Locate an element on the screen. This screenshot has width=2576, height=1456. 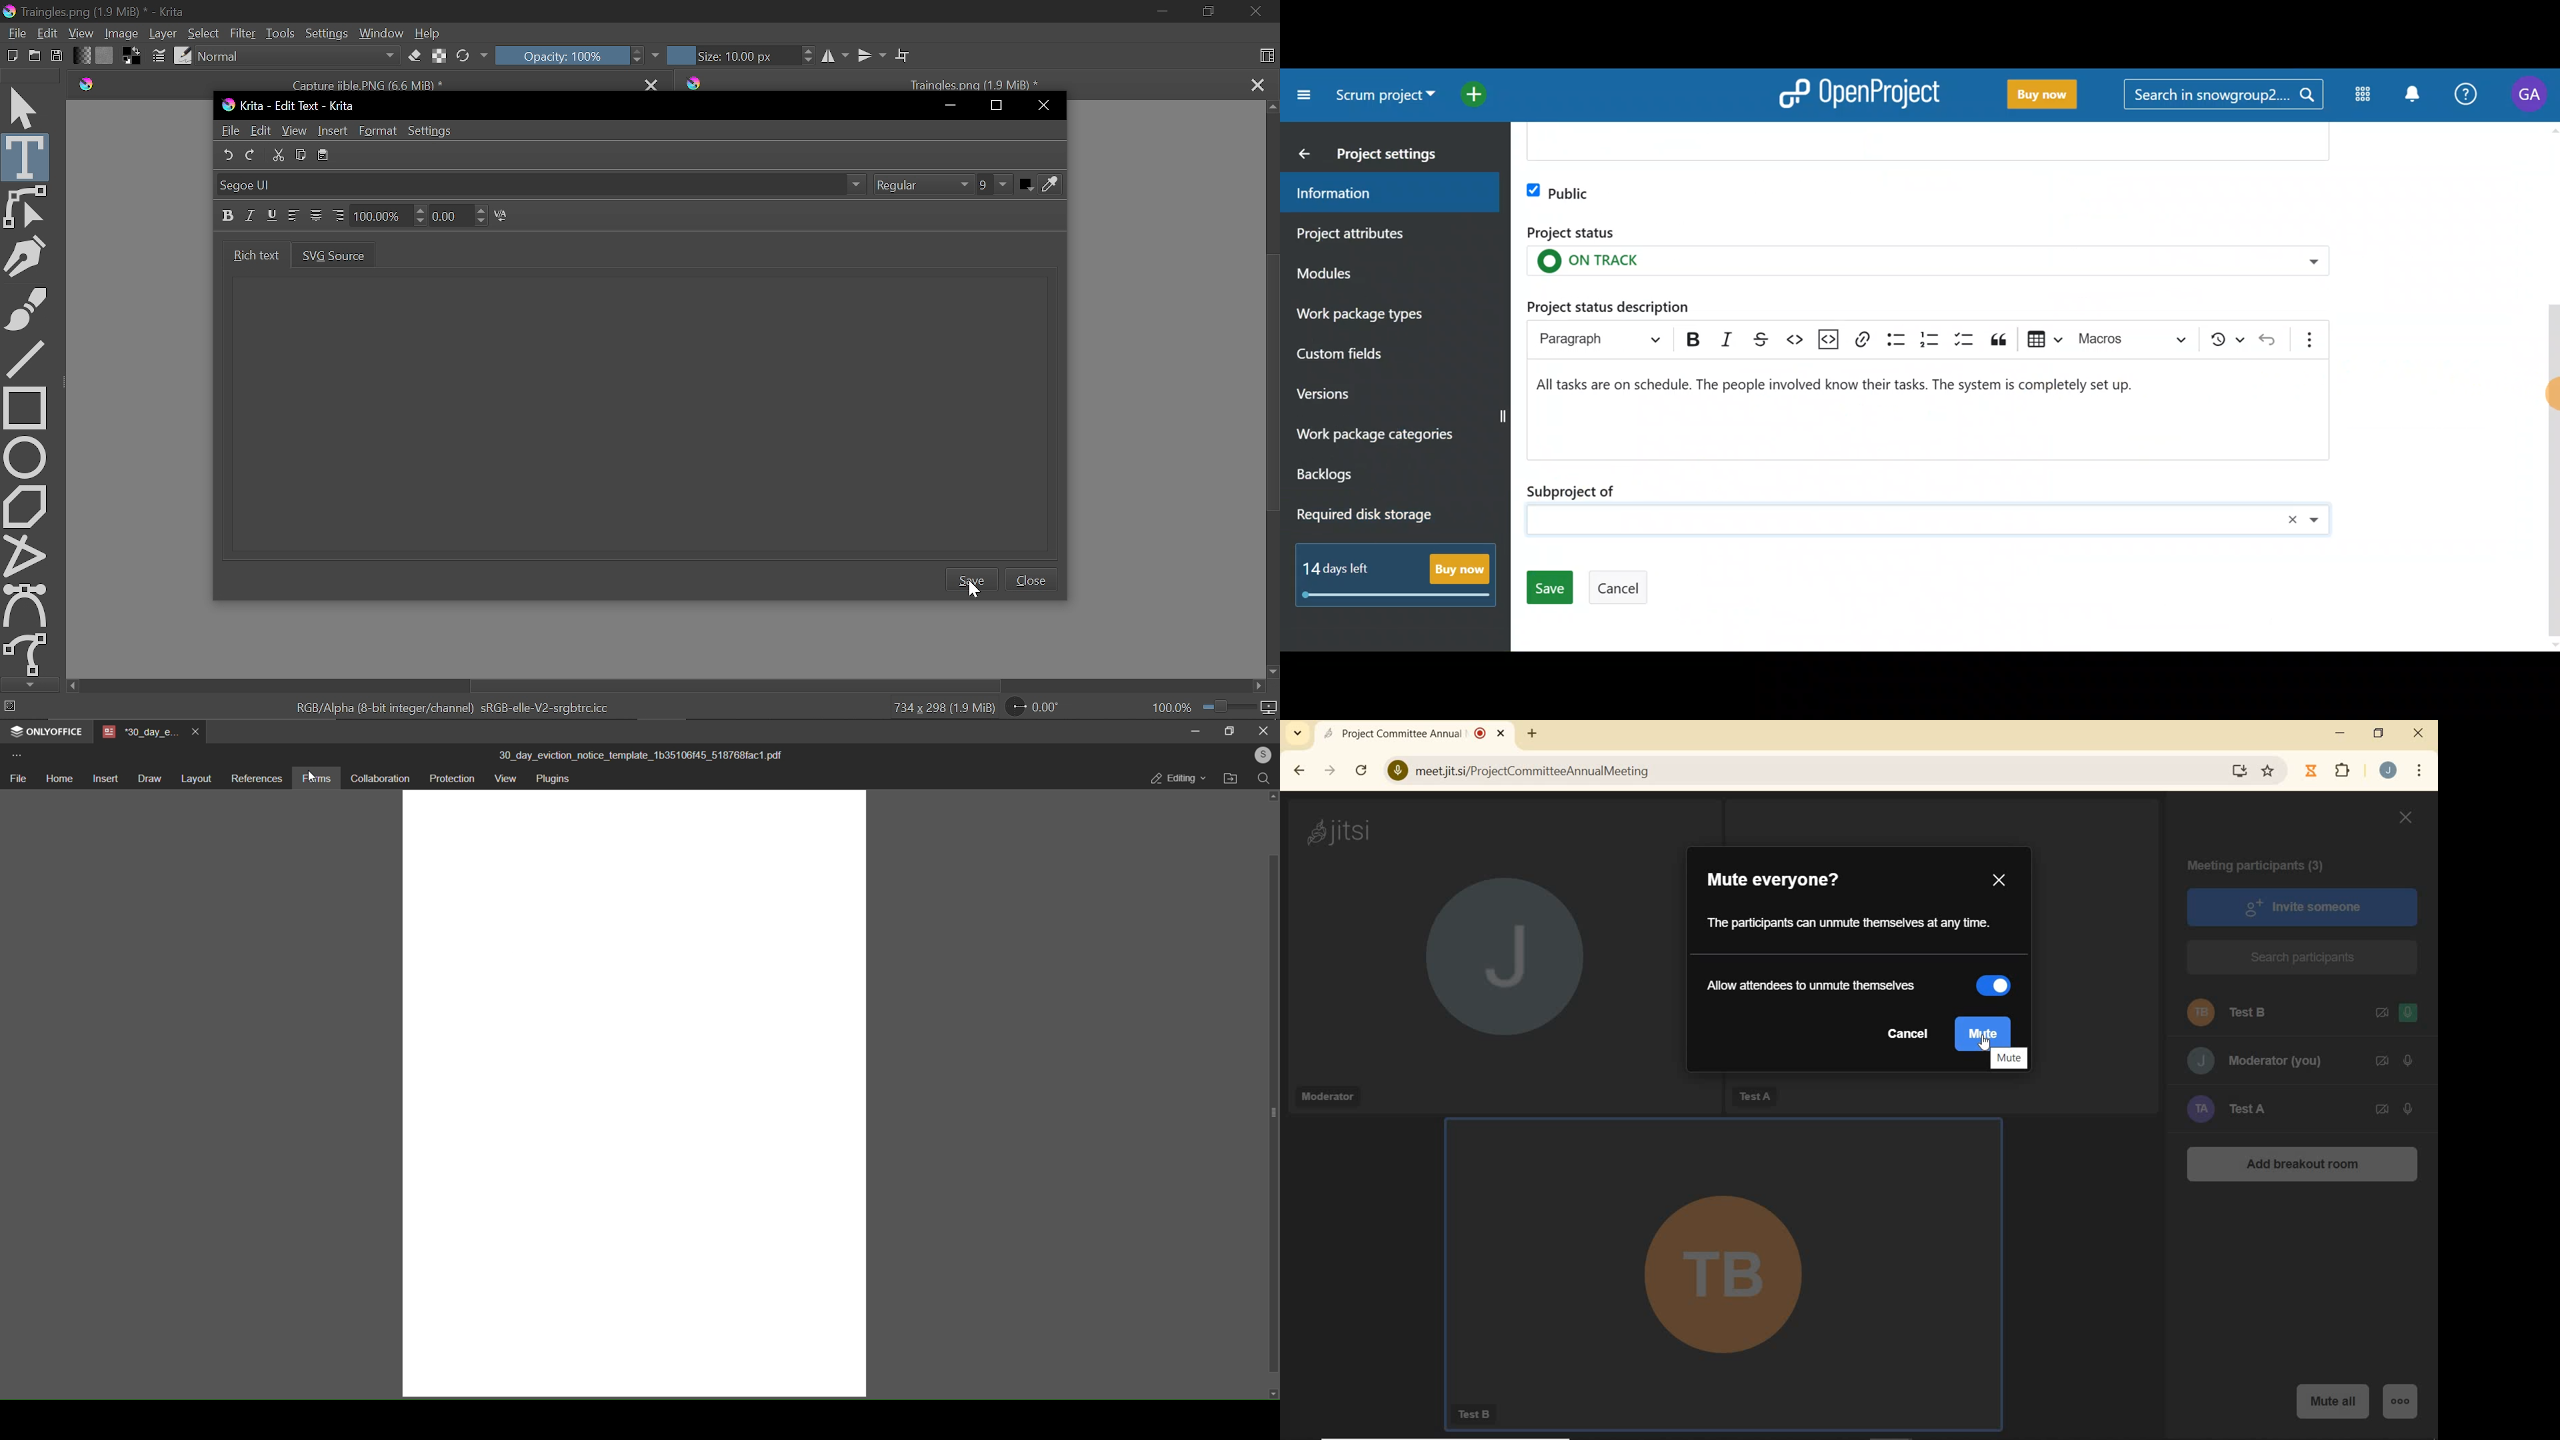
down is located at coordinates (1273, 1394).